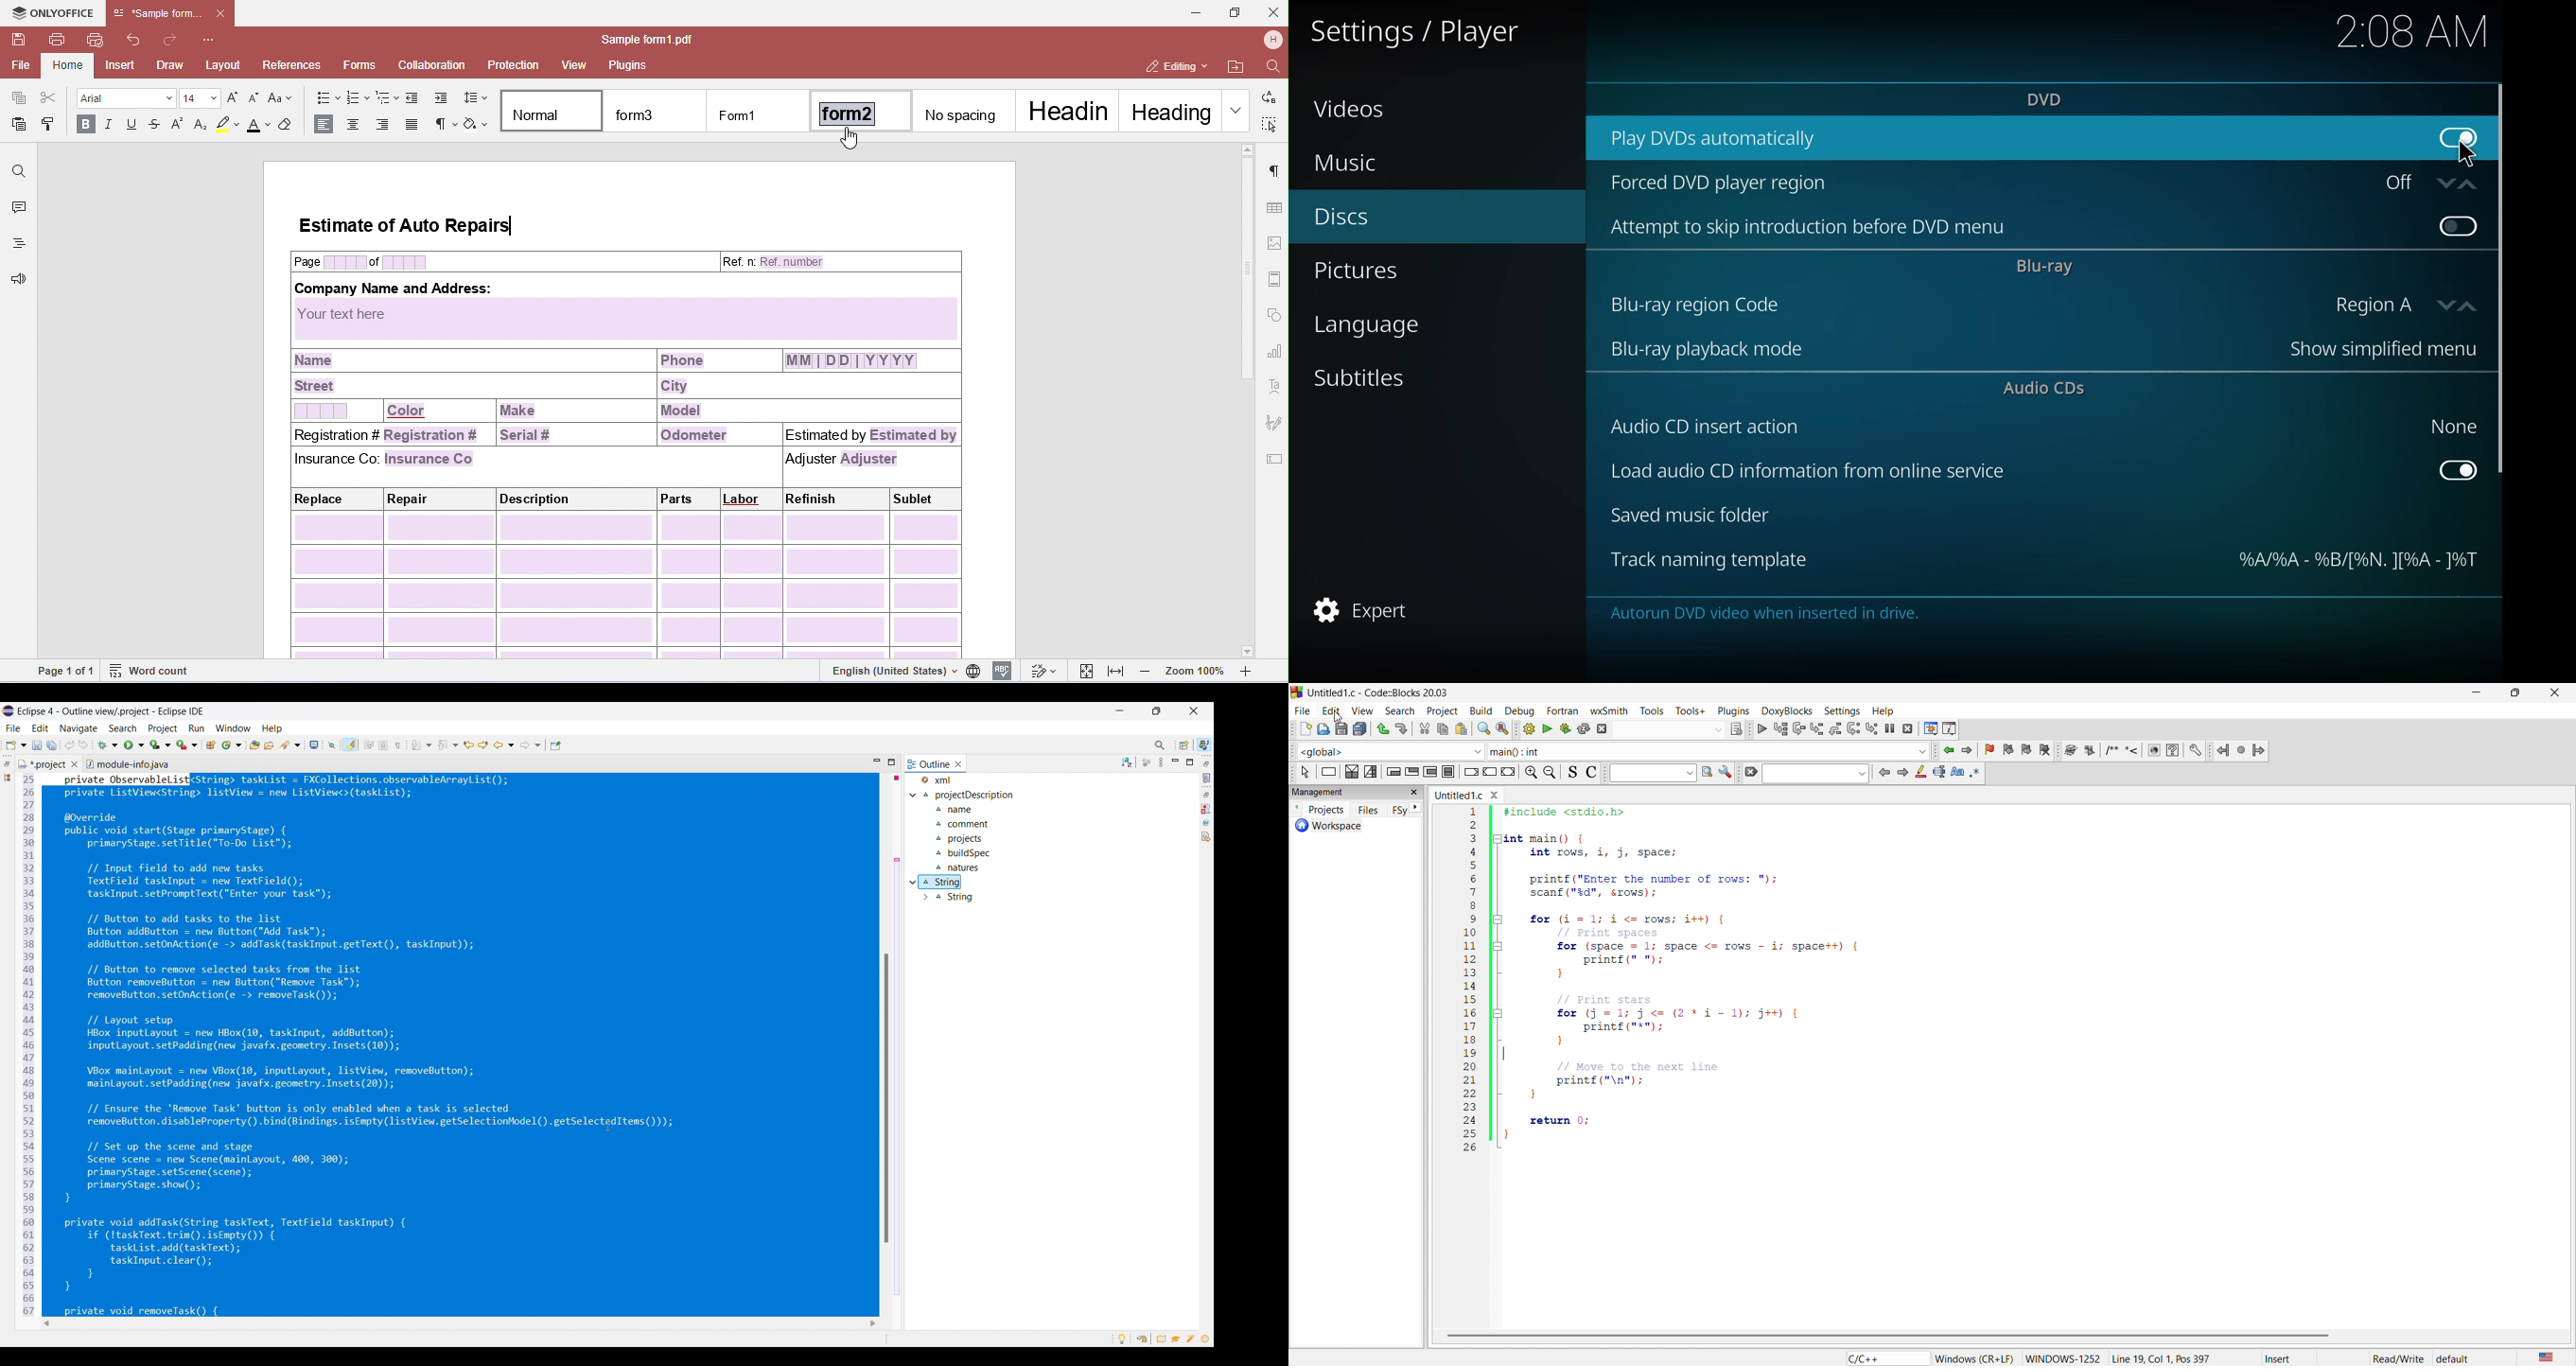 The image size is (2576, 1372). What do you see at coordinates (1327, 772) in the screenshot?
I see `instruction` at bounding box center [1327, 772].